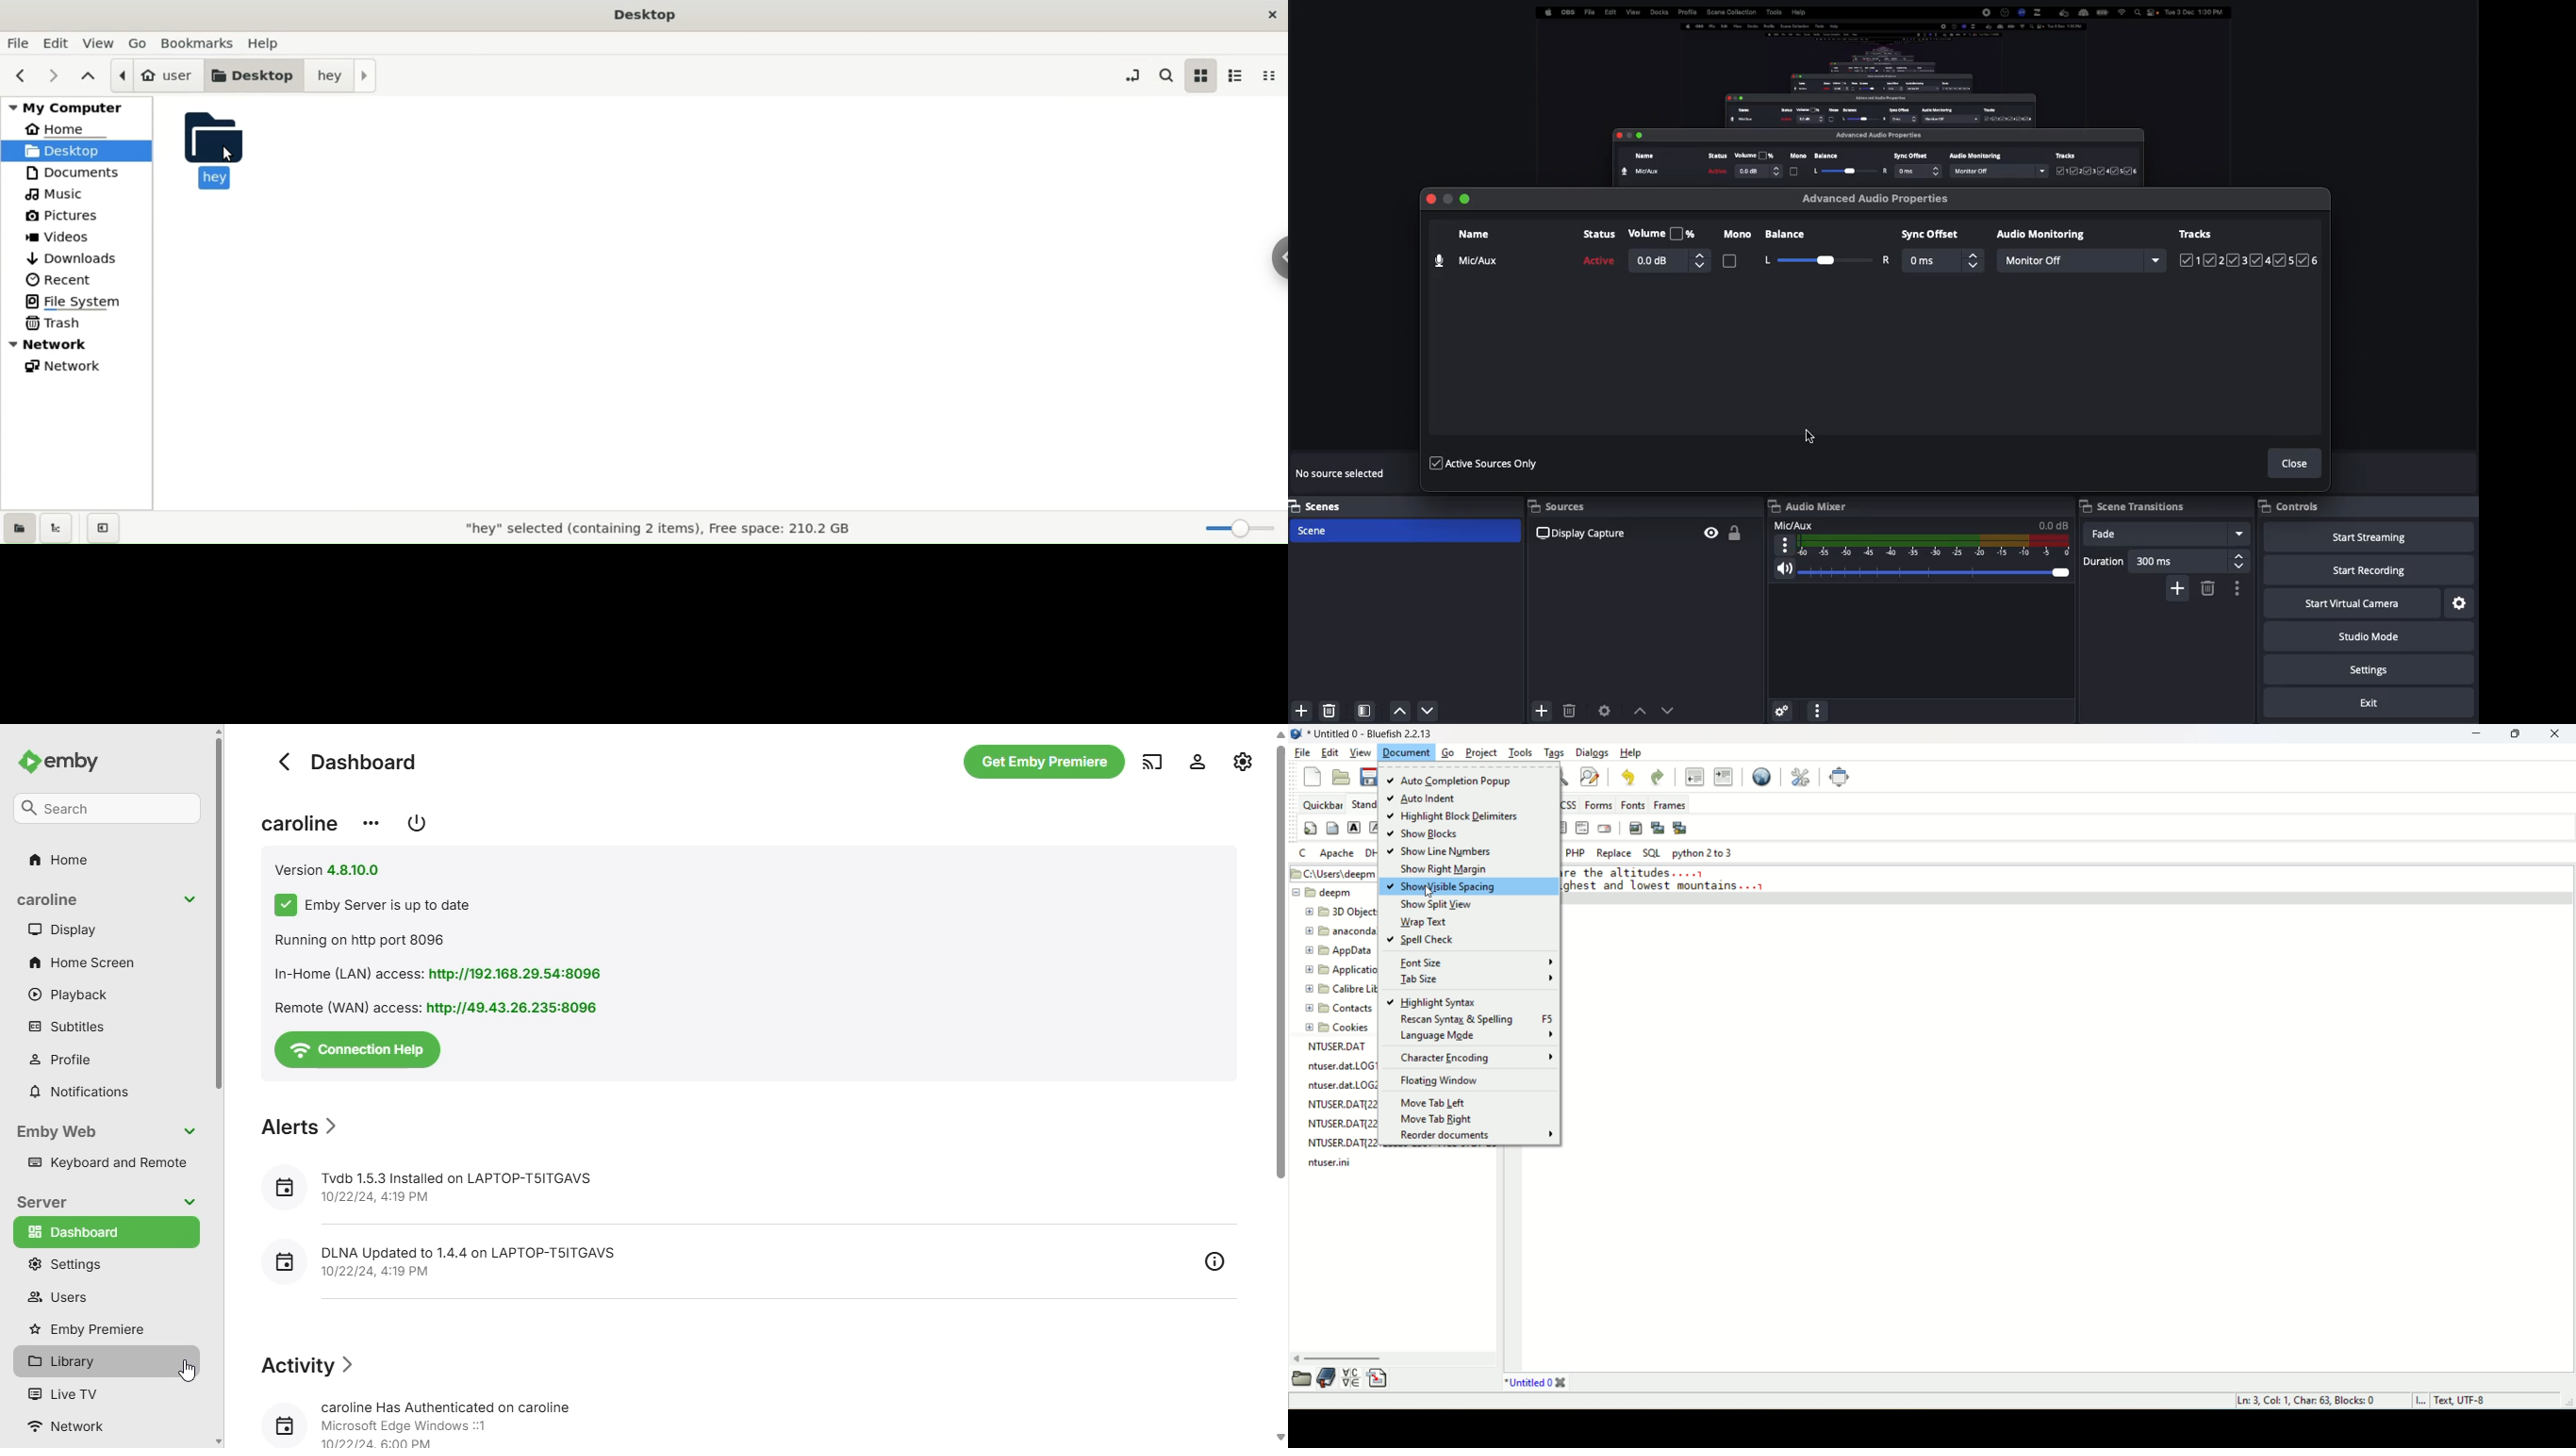  I want to click on Emby Server is up to date, so click(374, 905).